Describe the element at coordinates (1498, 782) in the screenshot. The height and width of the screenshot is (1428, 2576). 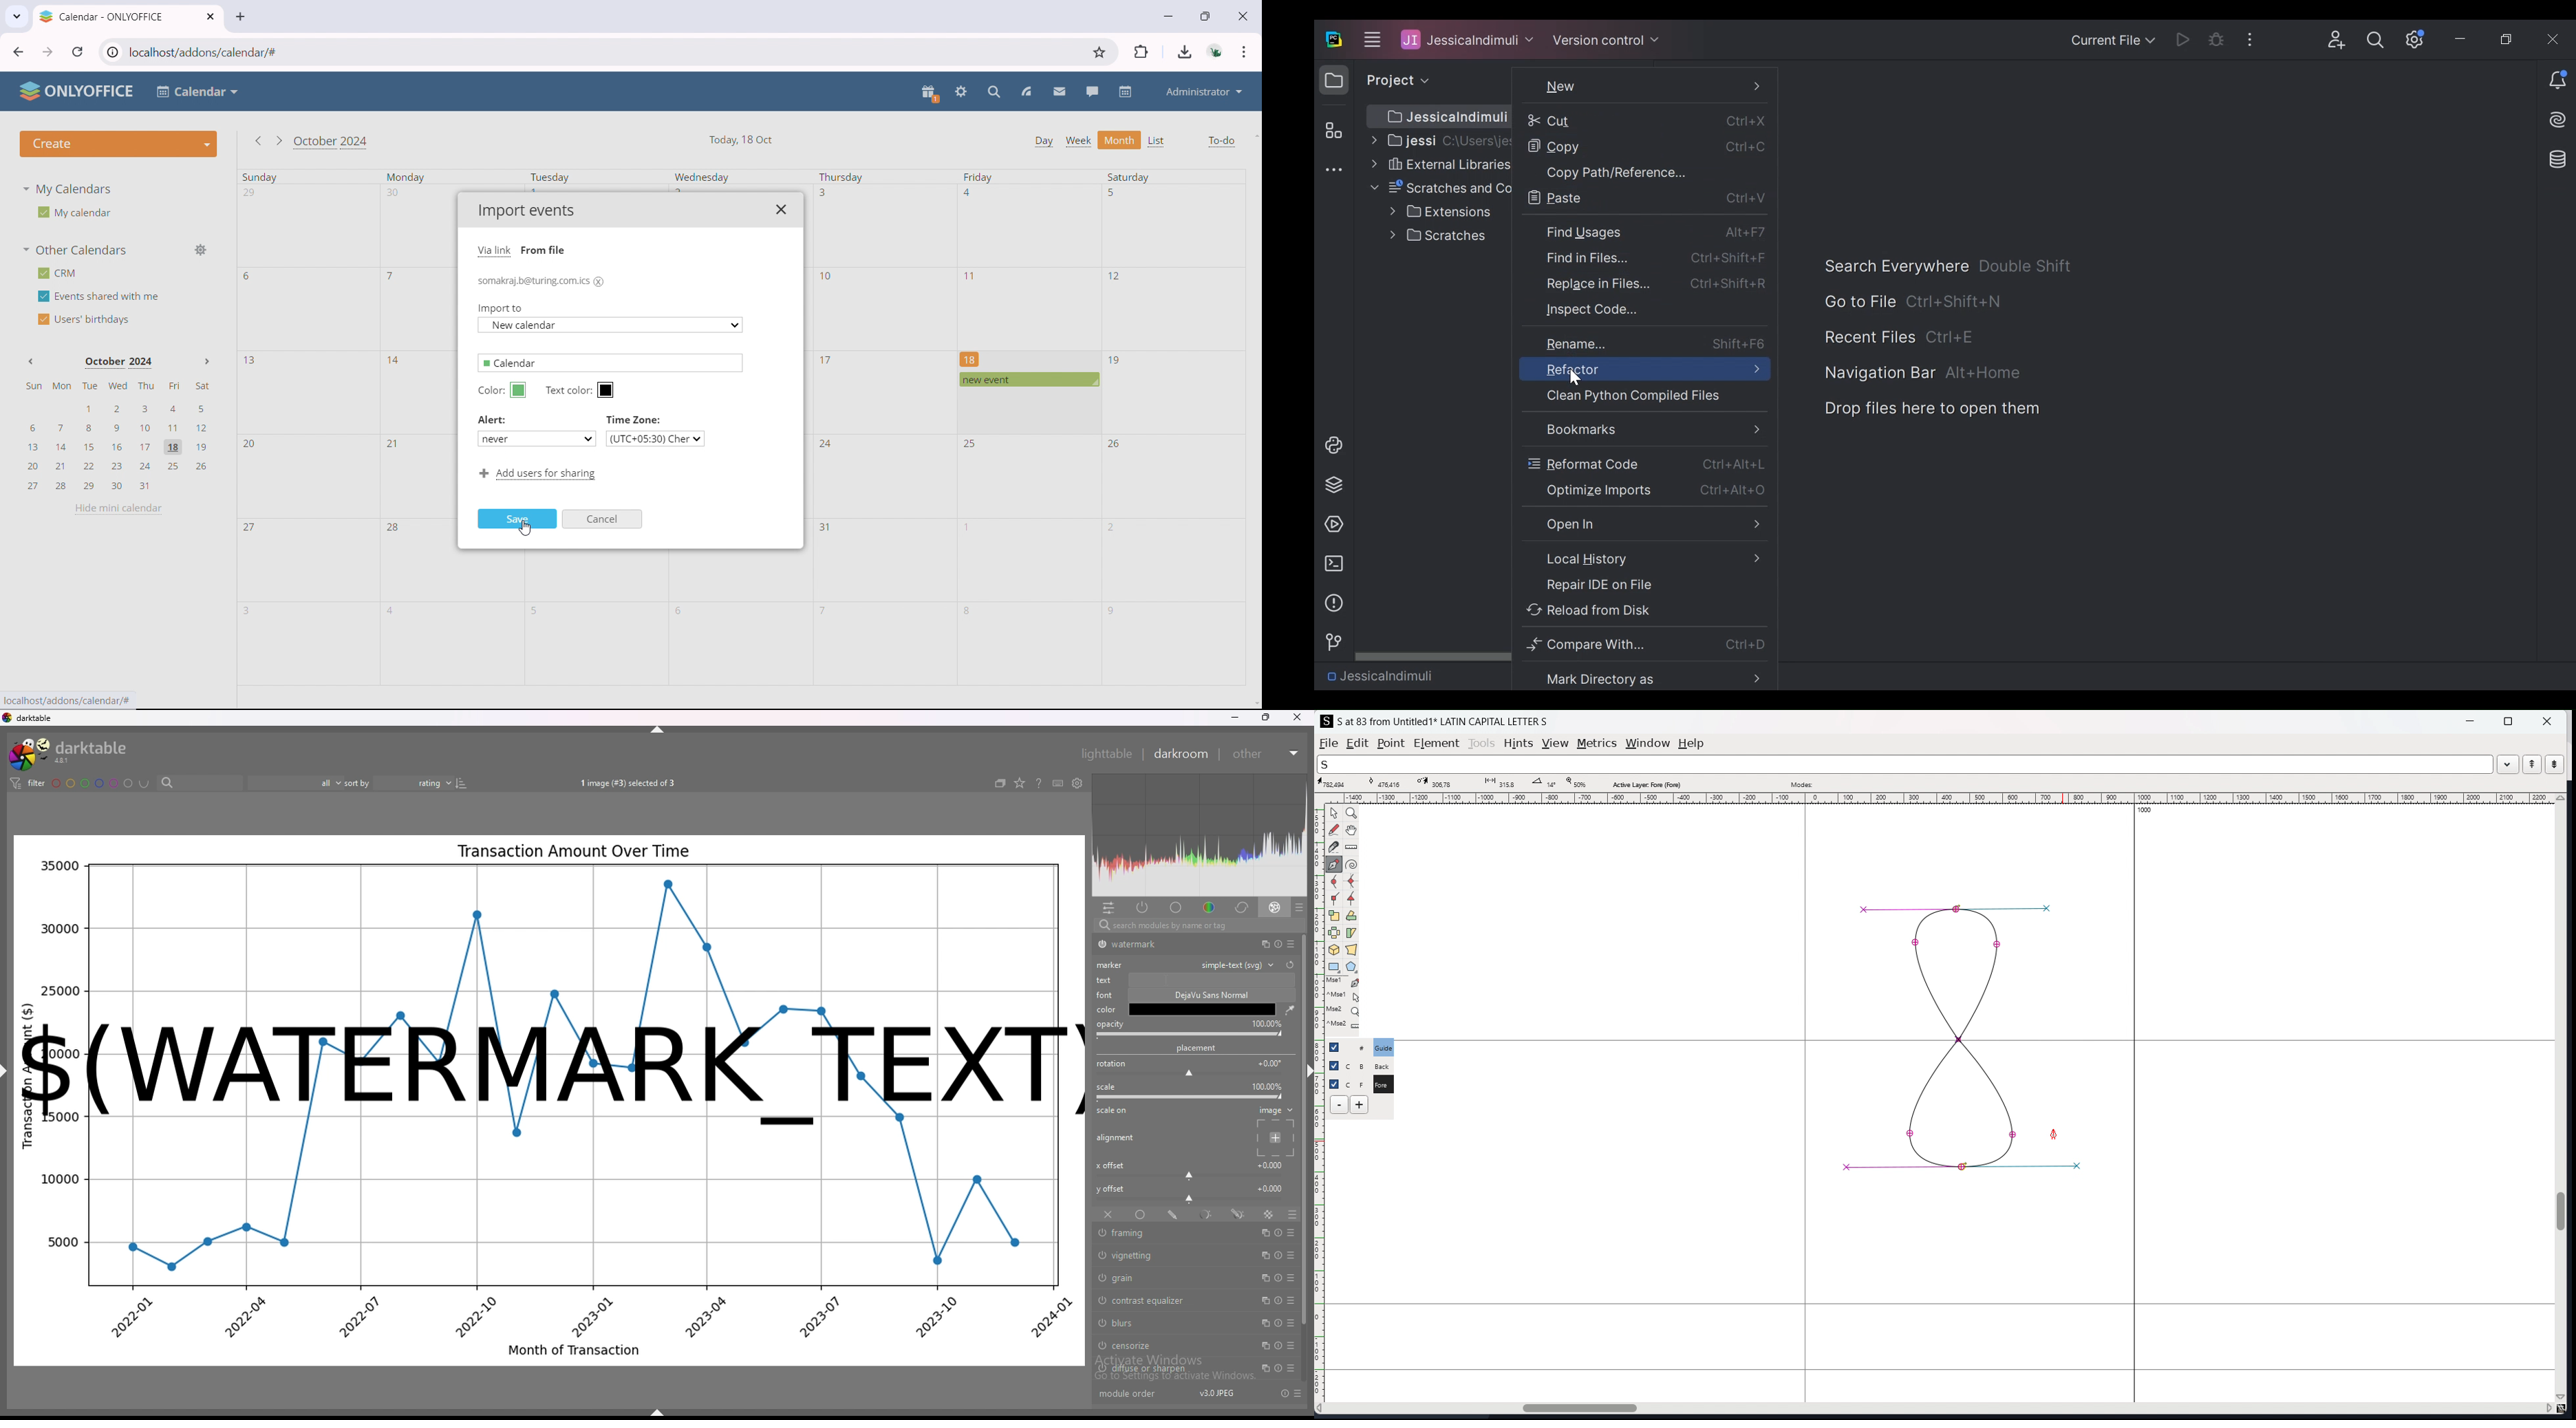
I see `distance between points` at that location.